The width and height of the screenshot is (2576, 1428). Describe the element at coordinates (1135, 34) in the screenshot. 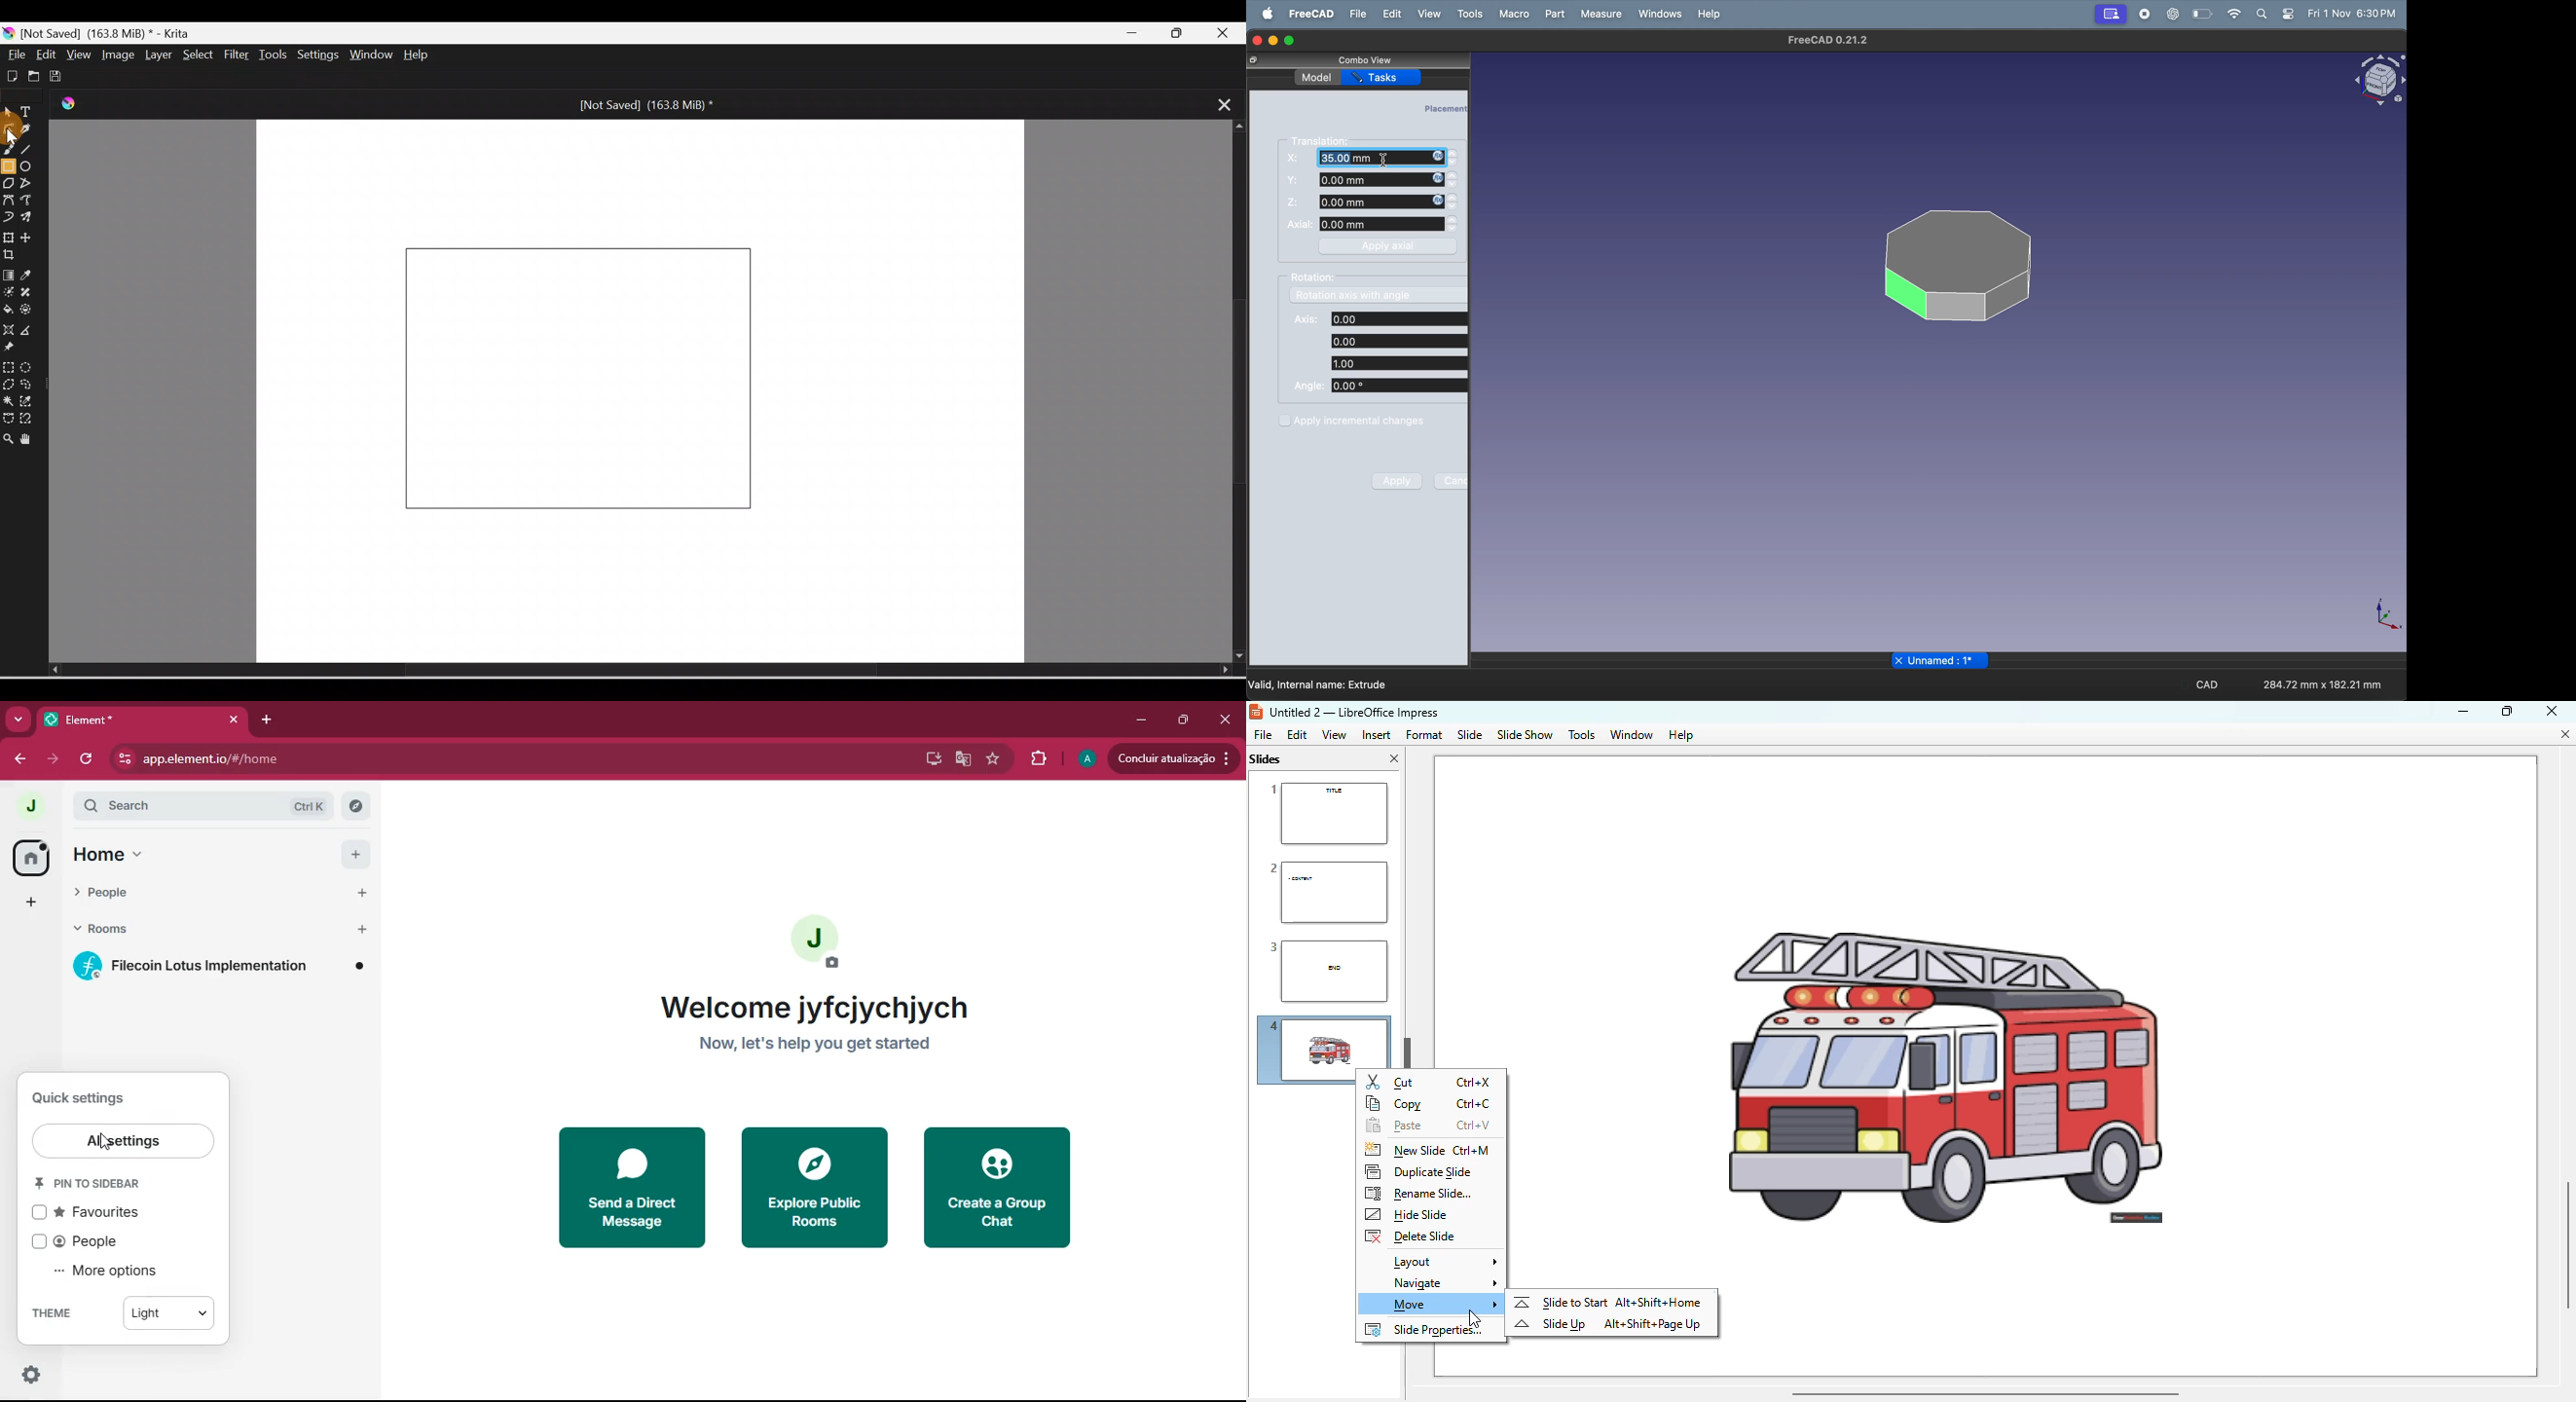

I see `Minimize` at that location.